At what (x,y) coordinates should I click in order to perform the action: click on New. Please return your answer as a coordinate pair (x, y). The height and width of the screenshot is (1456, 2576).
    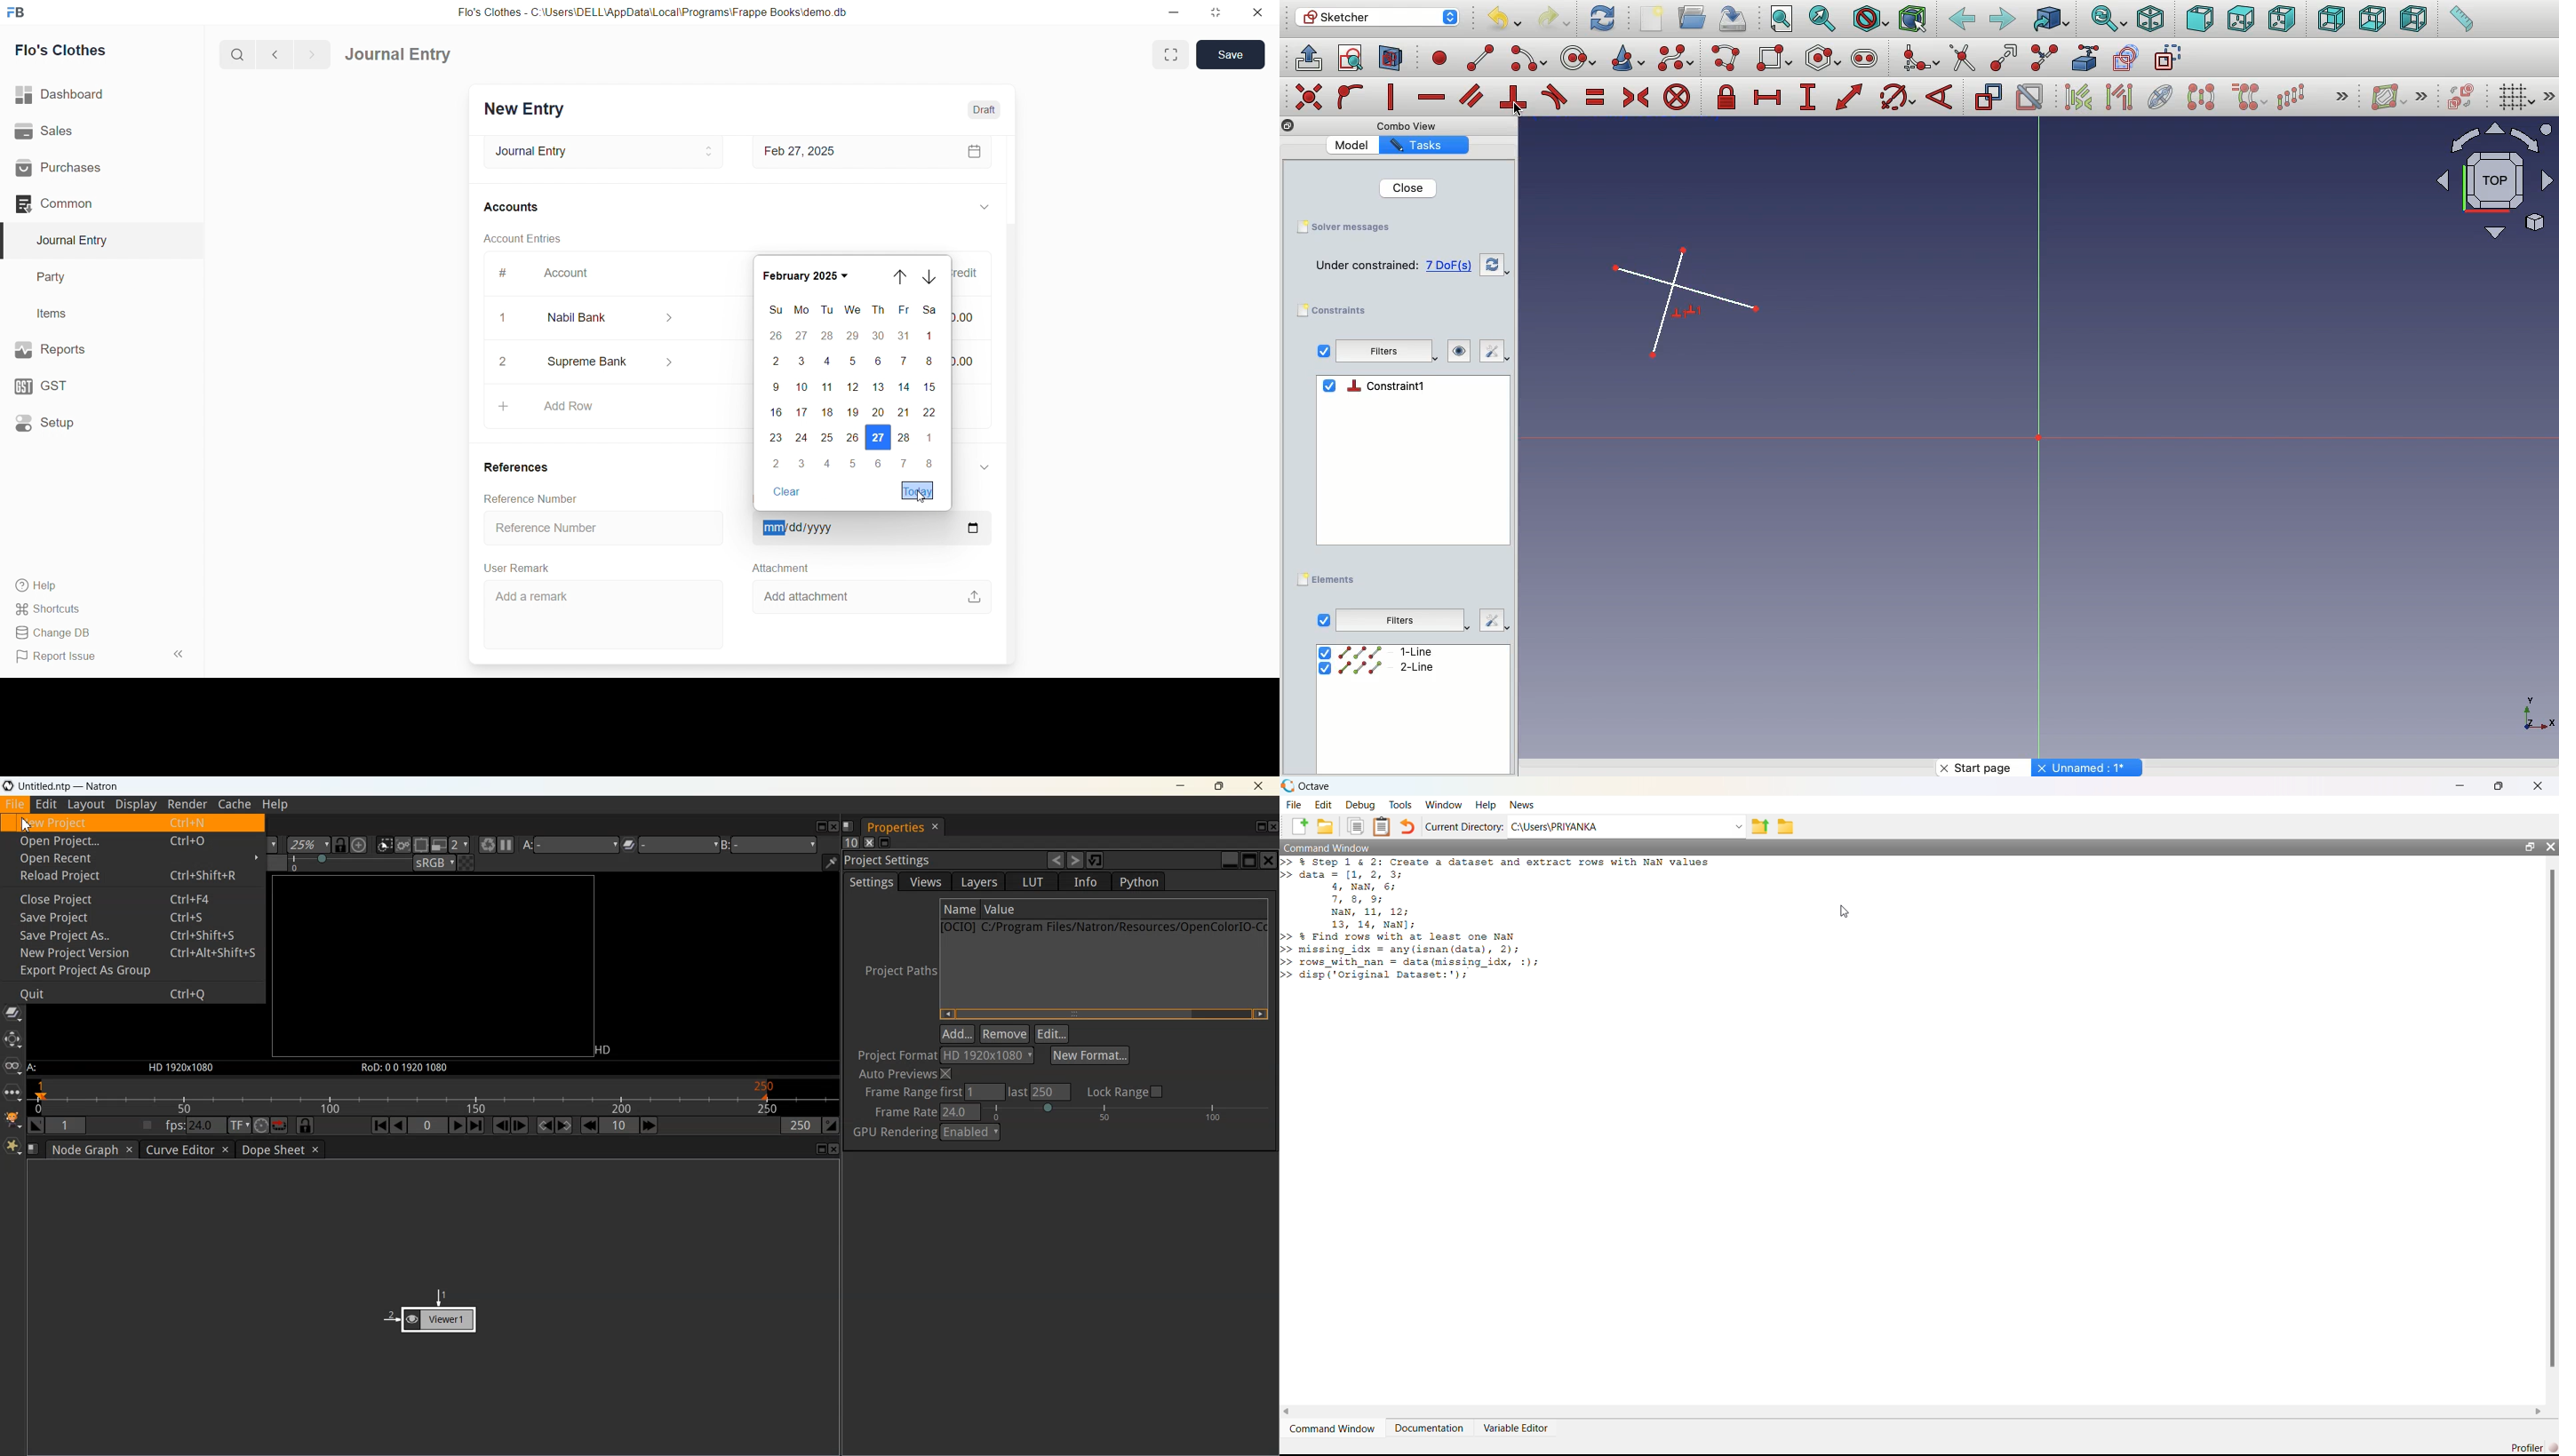
    Looking at the image, I should click on (1654, 19).